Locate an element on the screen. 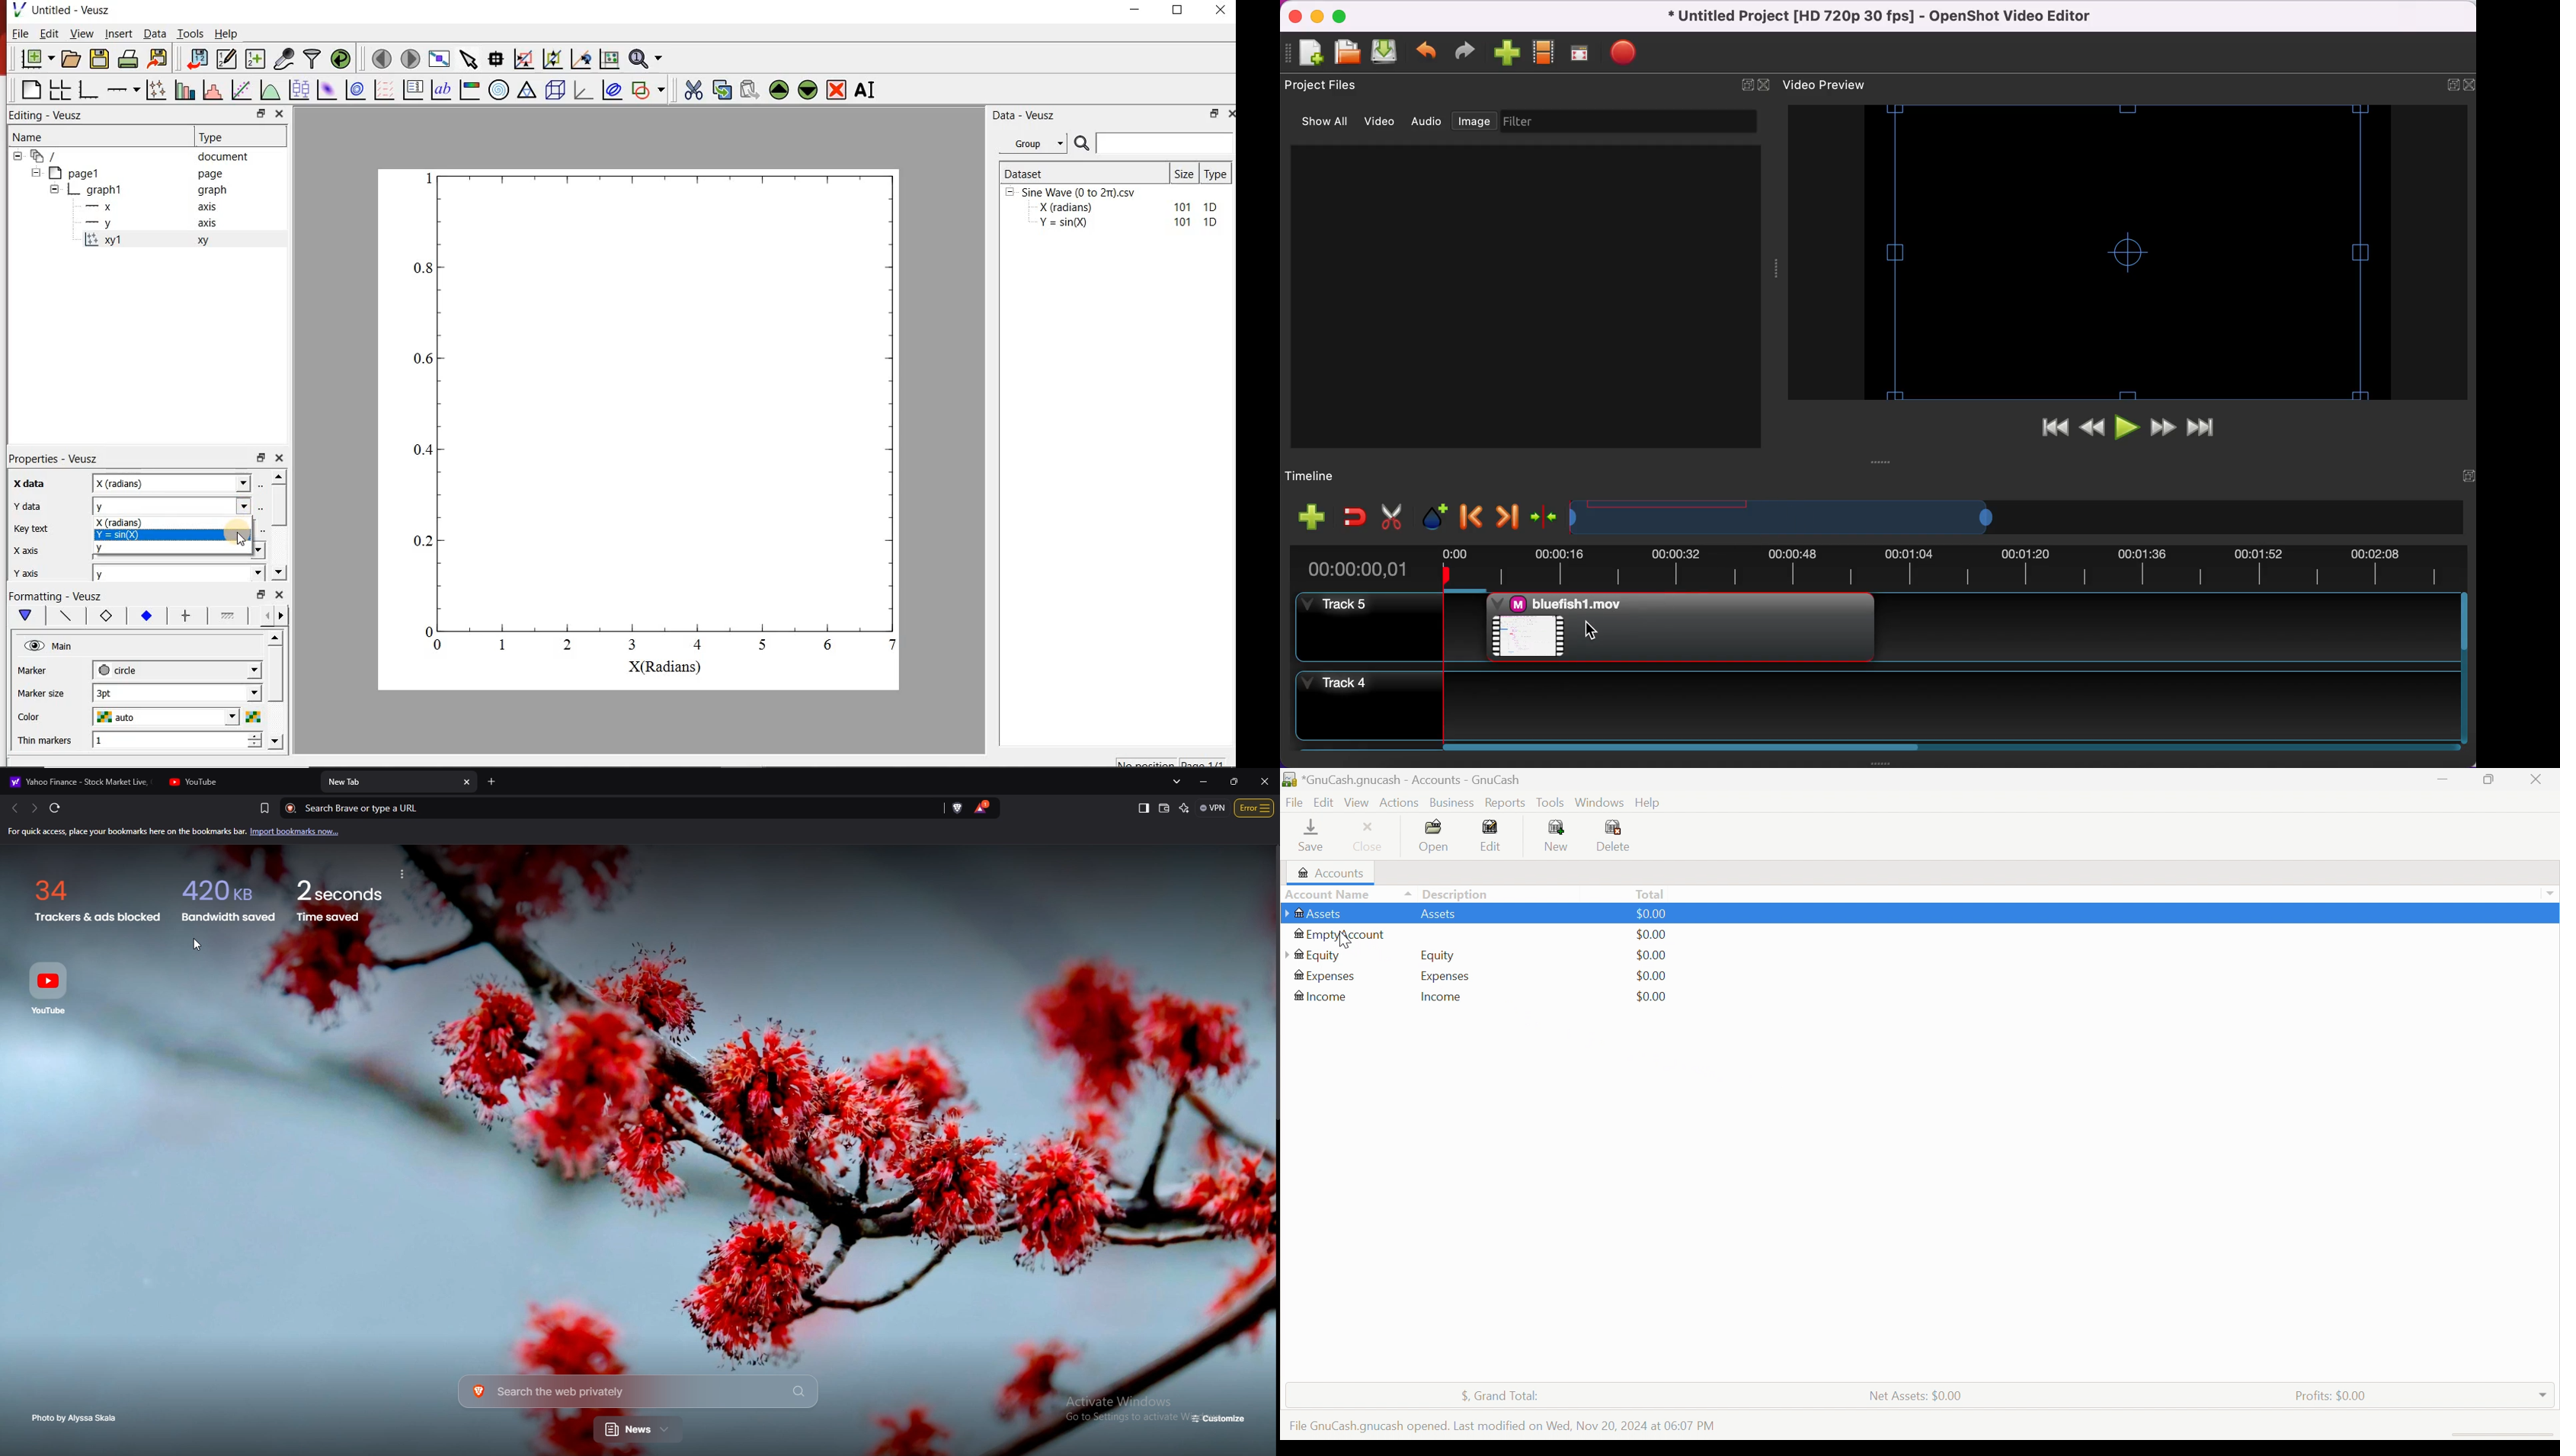  File GnuCash opened. Last modified on Wed Nov 20, 2024 at 06:07 PM is located at coordinates (1505, 1426).